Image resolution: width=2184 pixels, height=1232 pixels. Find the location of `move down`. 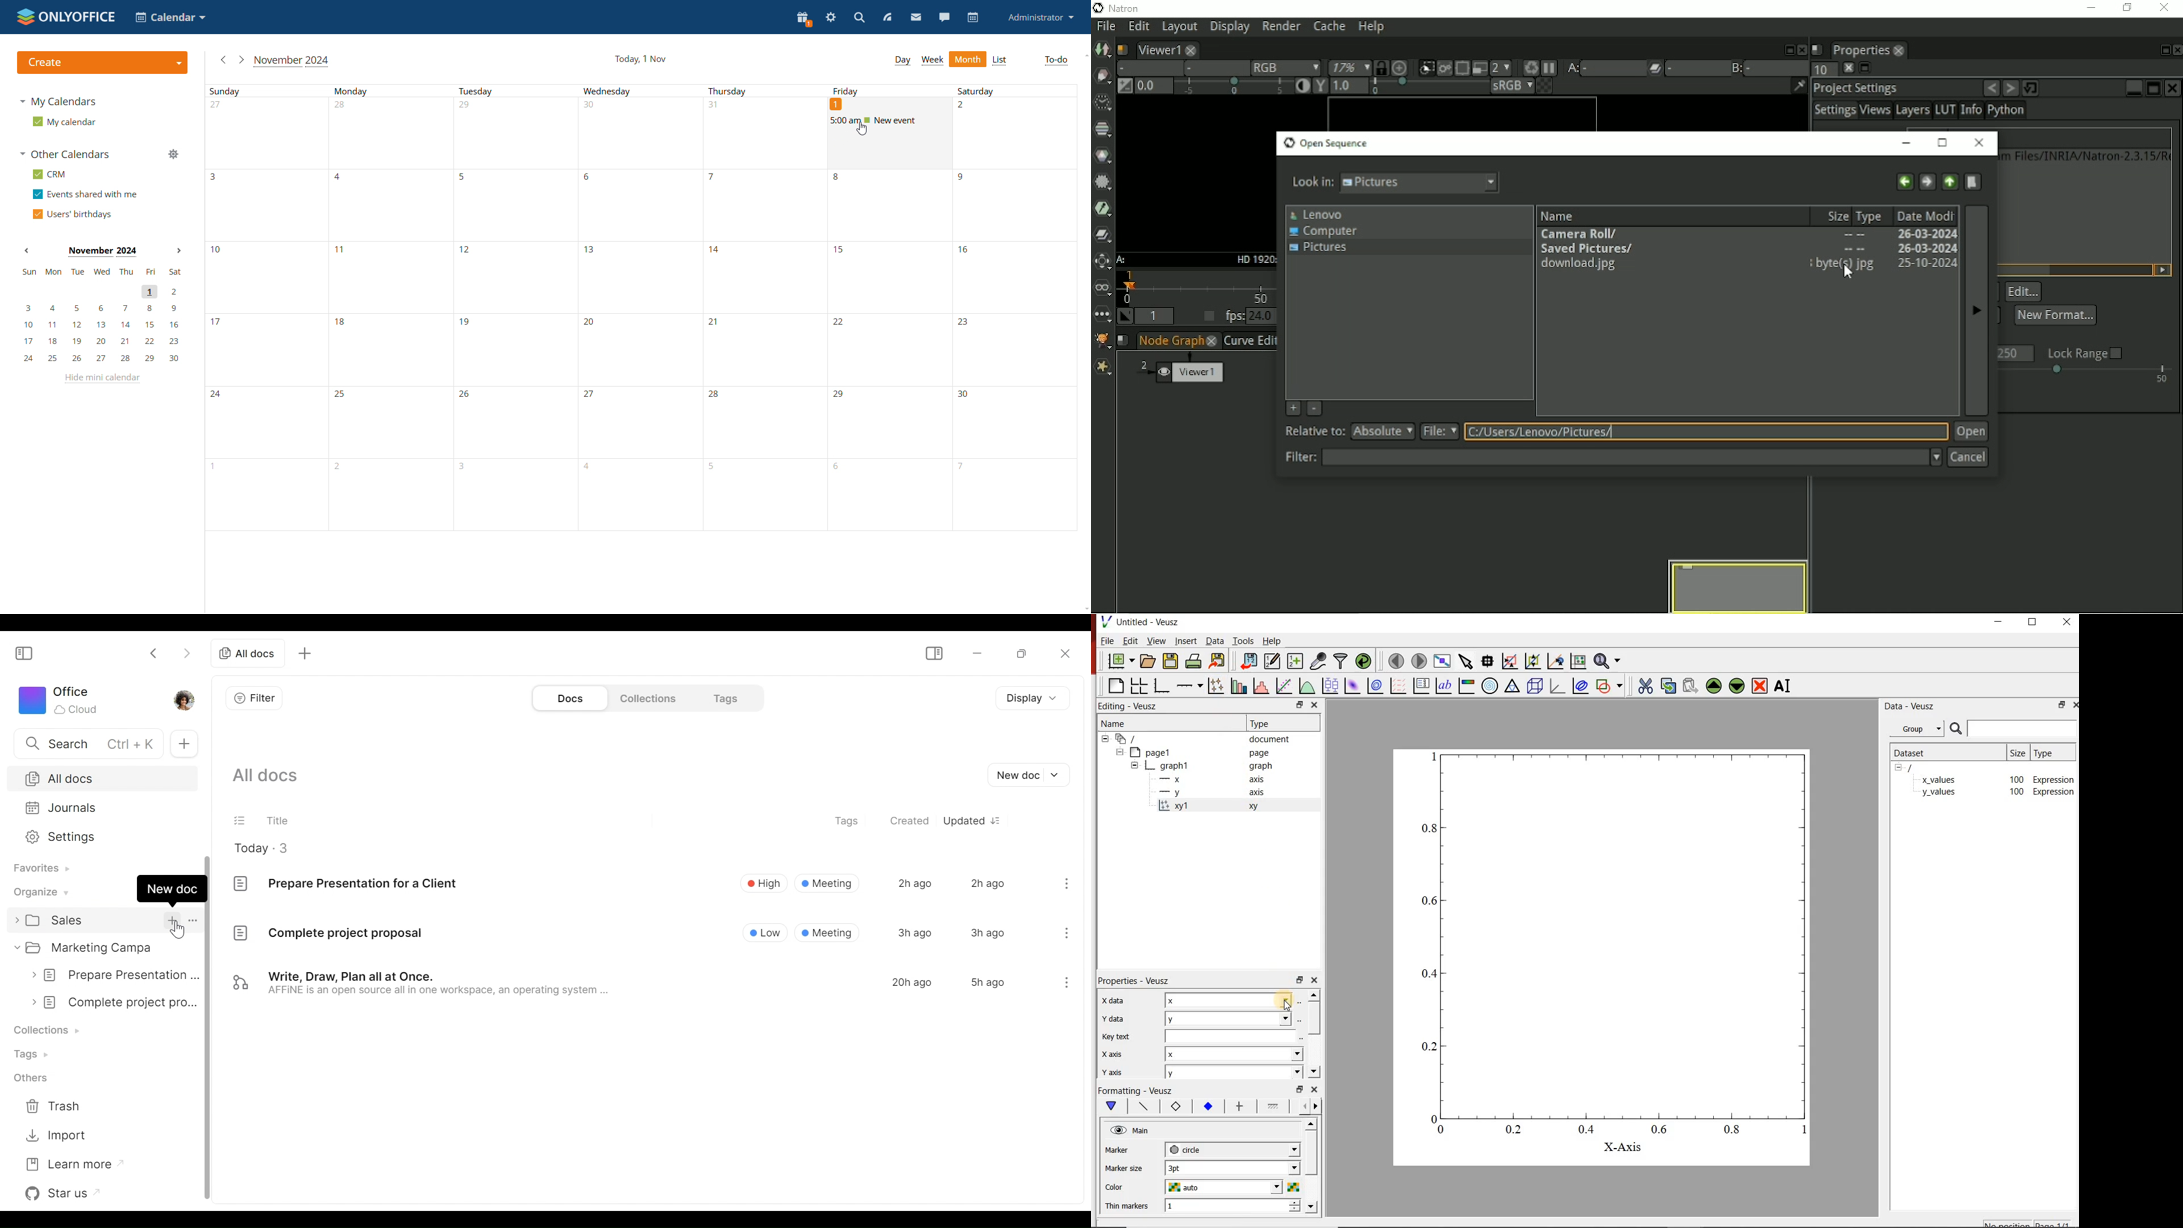

move down is located at coordinates (1312, 1206).